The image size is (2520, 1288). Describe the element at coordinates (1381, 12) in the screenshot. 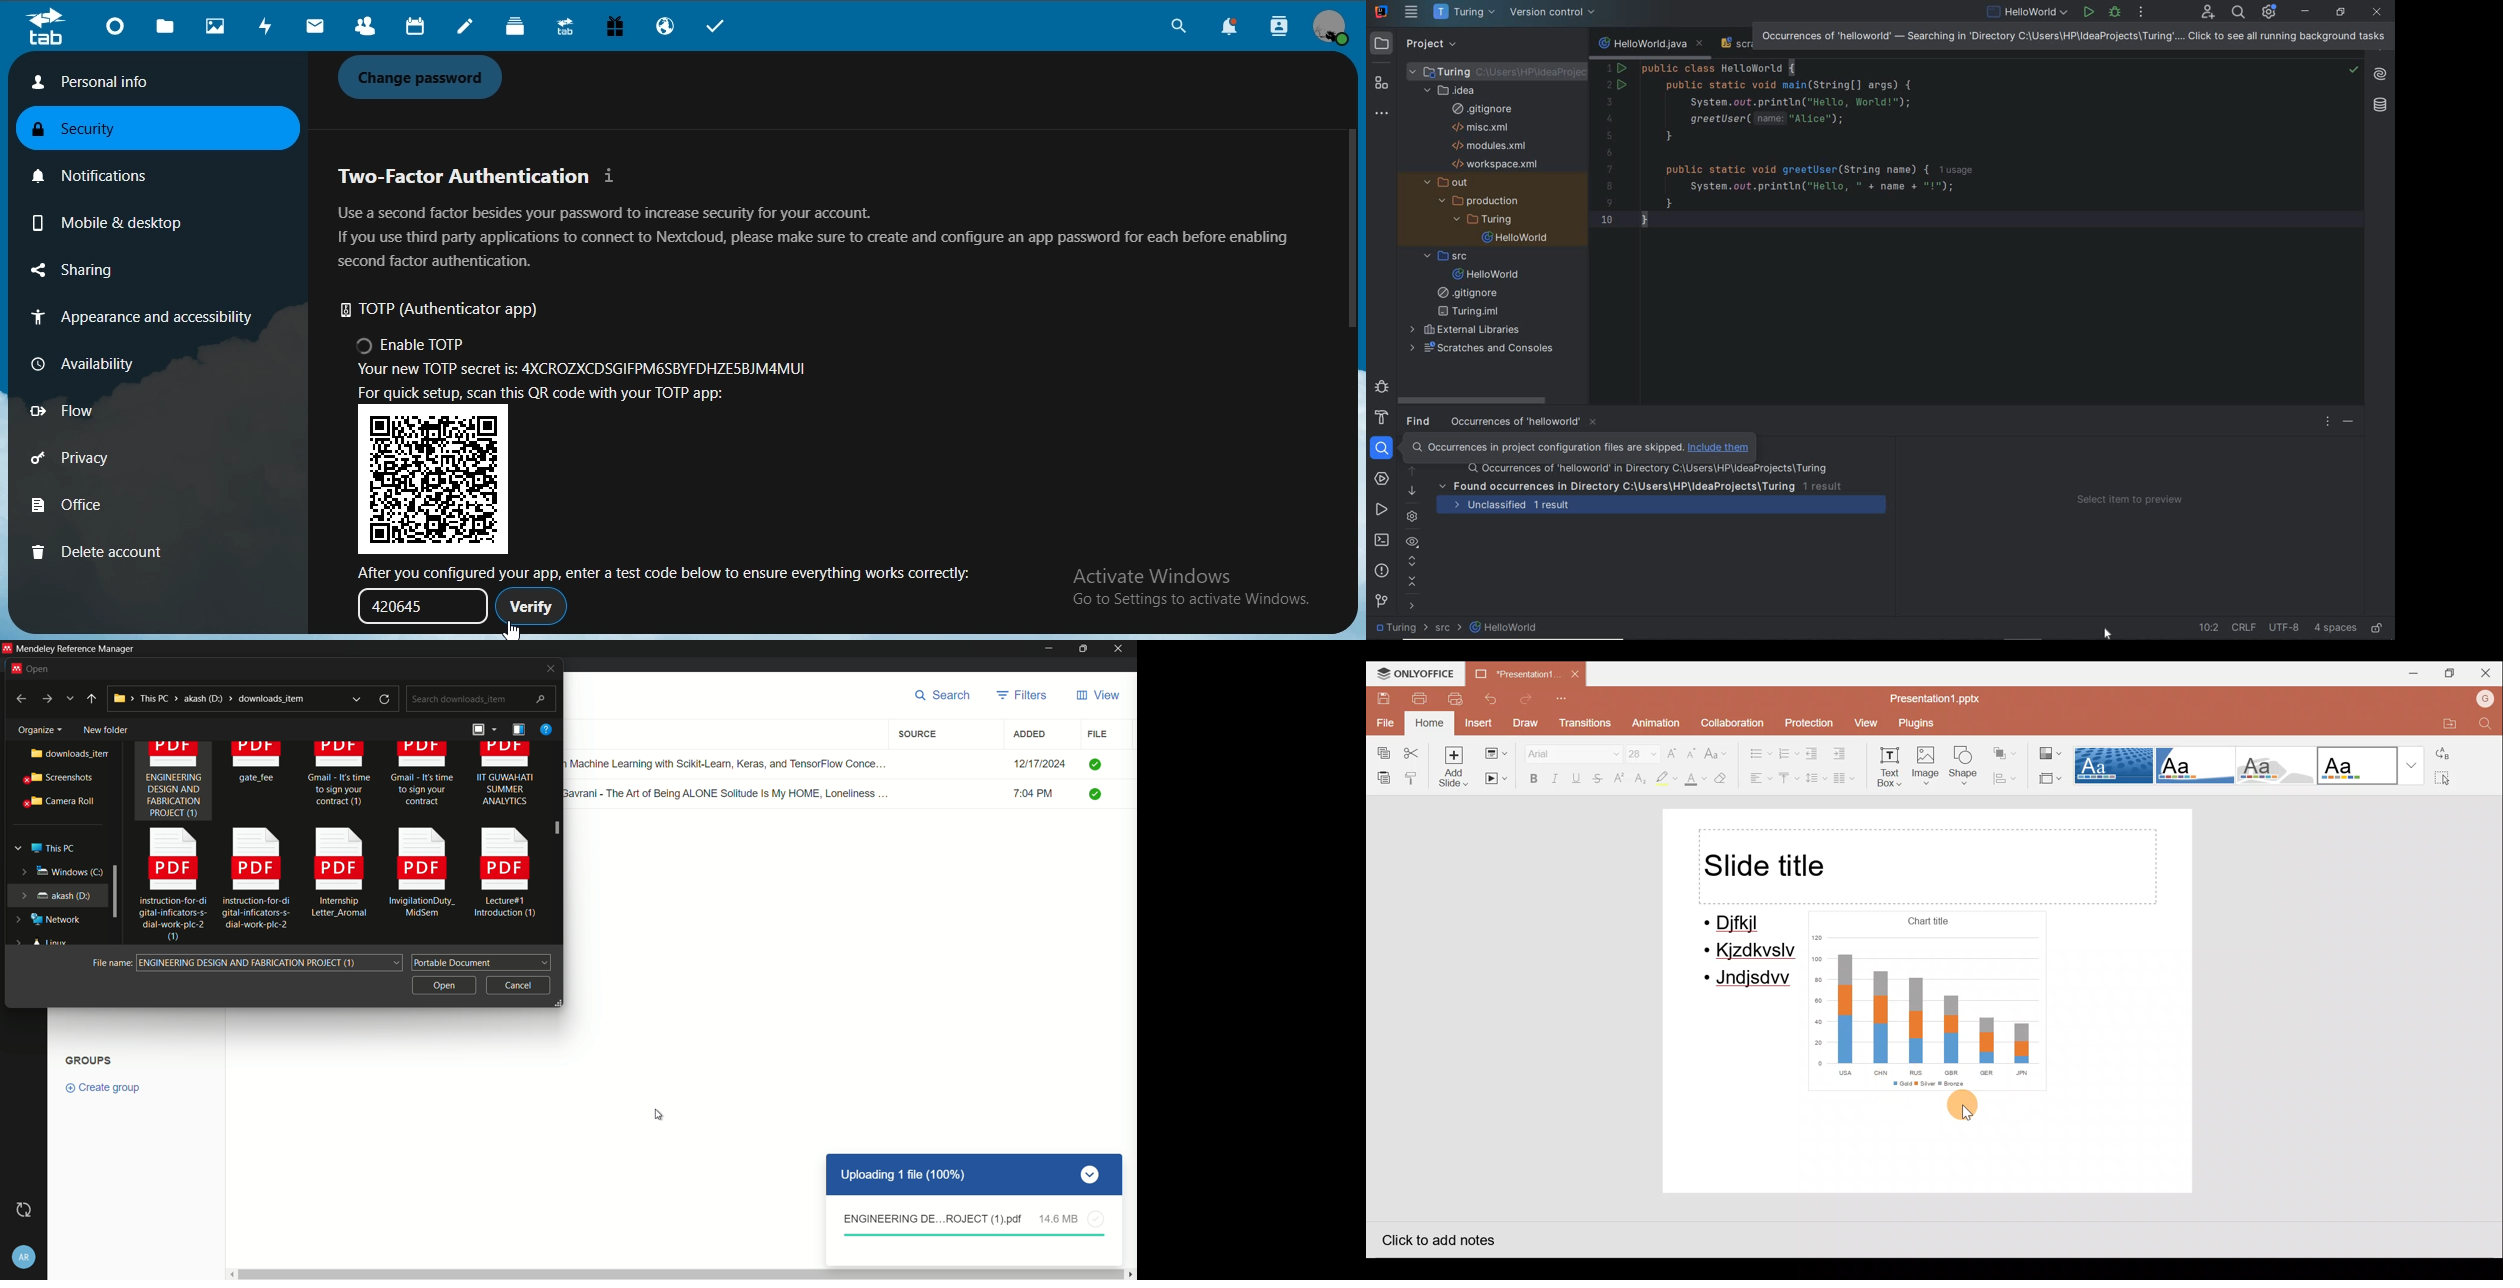

I see `system name` at that location.